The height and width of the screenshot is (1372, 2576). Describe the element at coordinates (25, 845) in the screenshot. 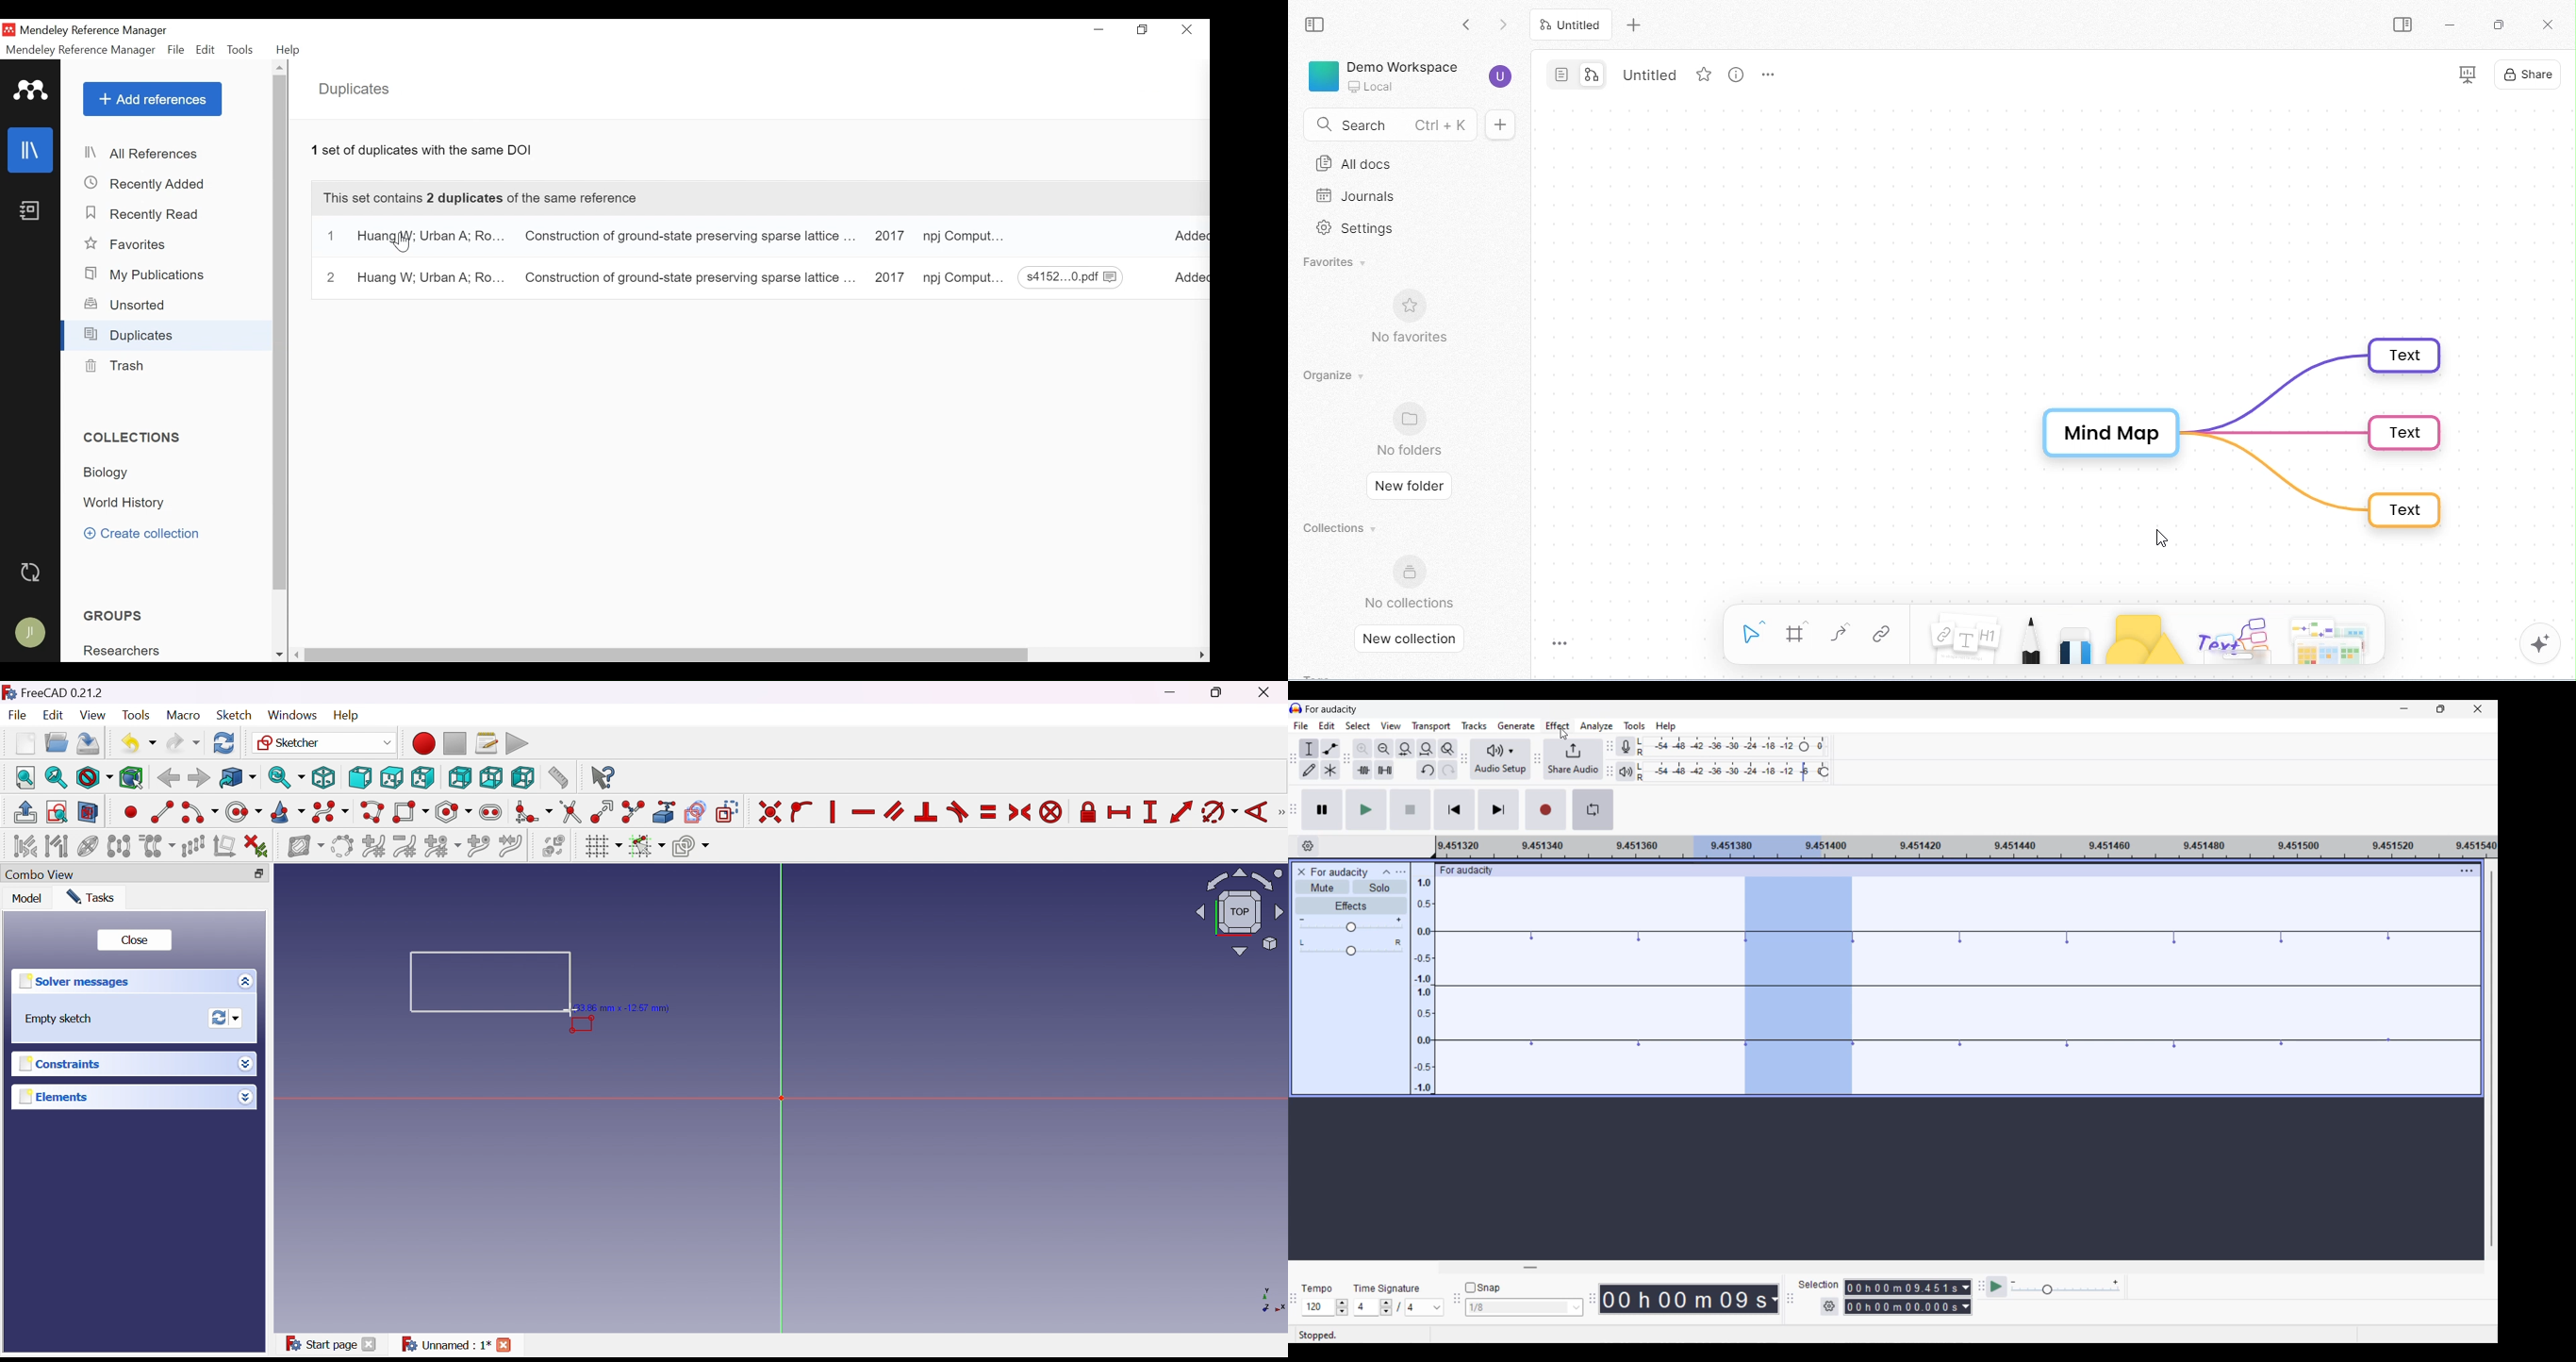

I see `Select associated constraints` at that location.